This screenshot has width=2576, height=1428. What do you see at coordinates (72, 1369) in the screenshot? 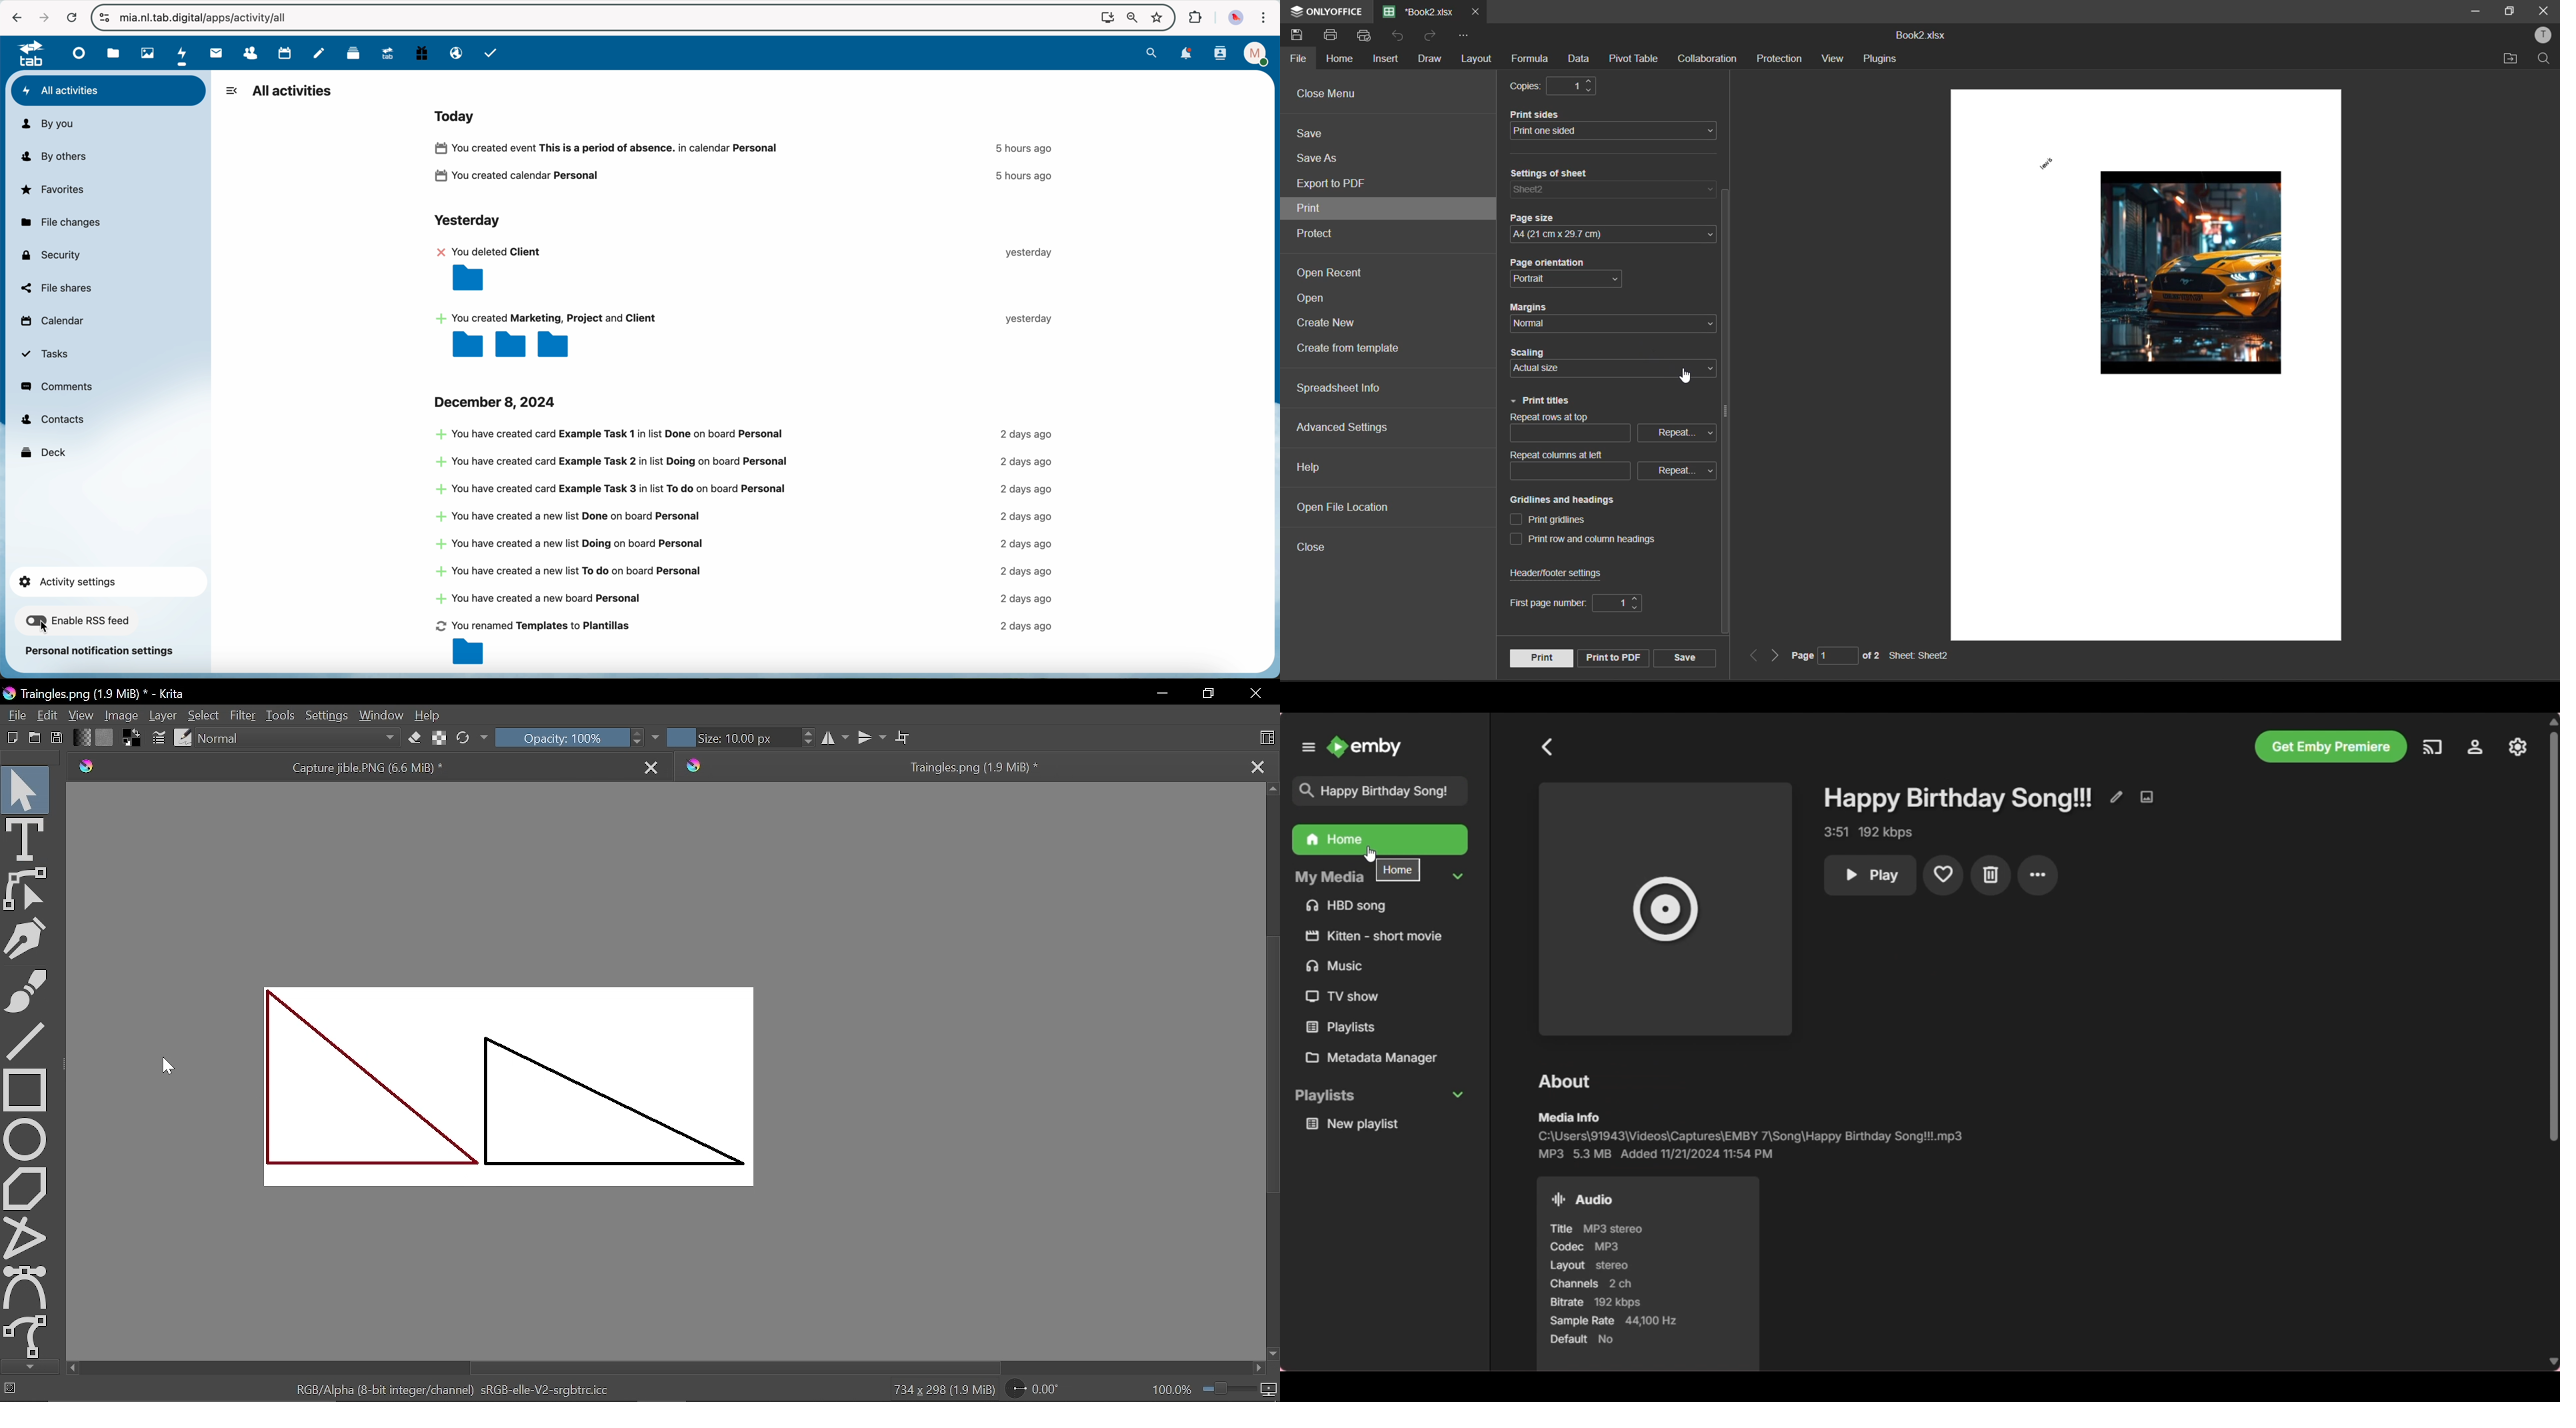
I see `Move left` at bounding box center [72, 1369].